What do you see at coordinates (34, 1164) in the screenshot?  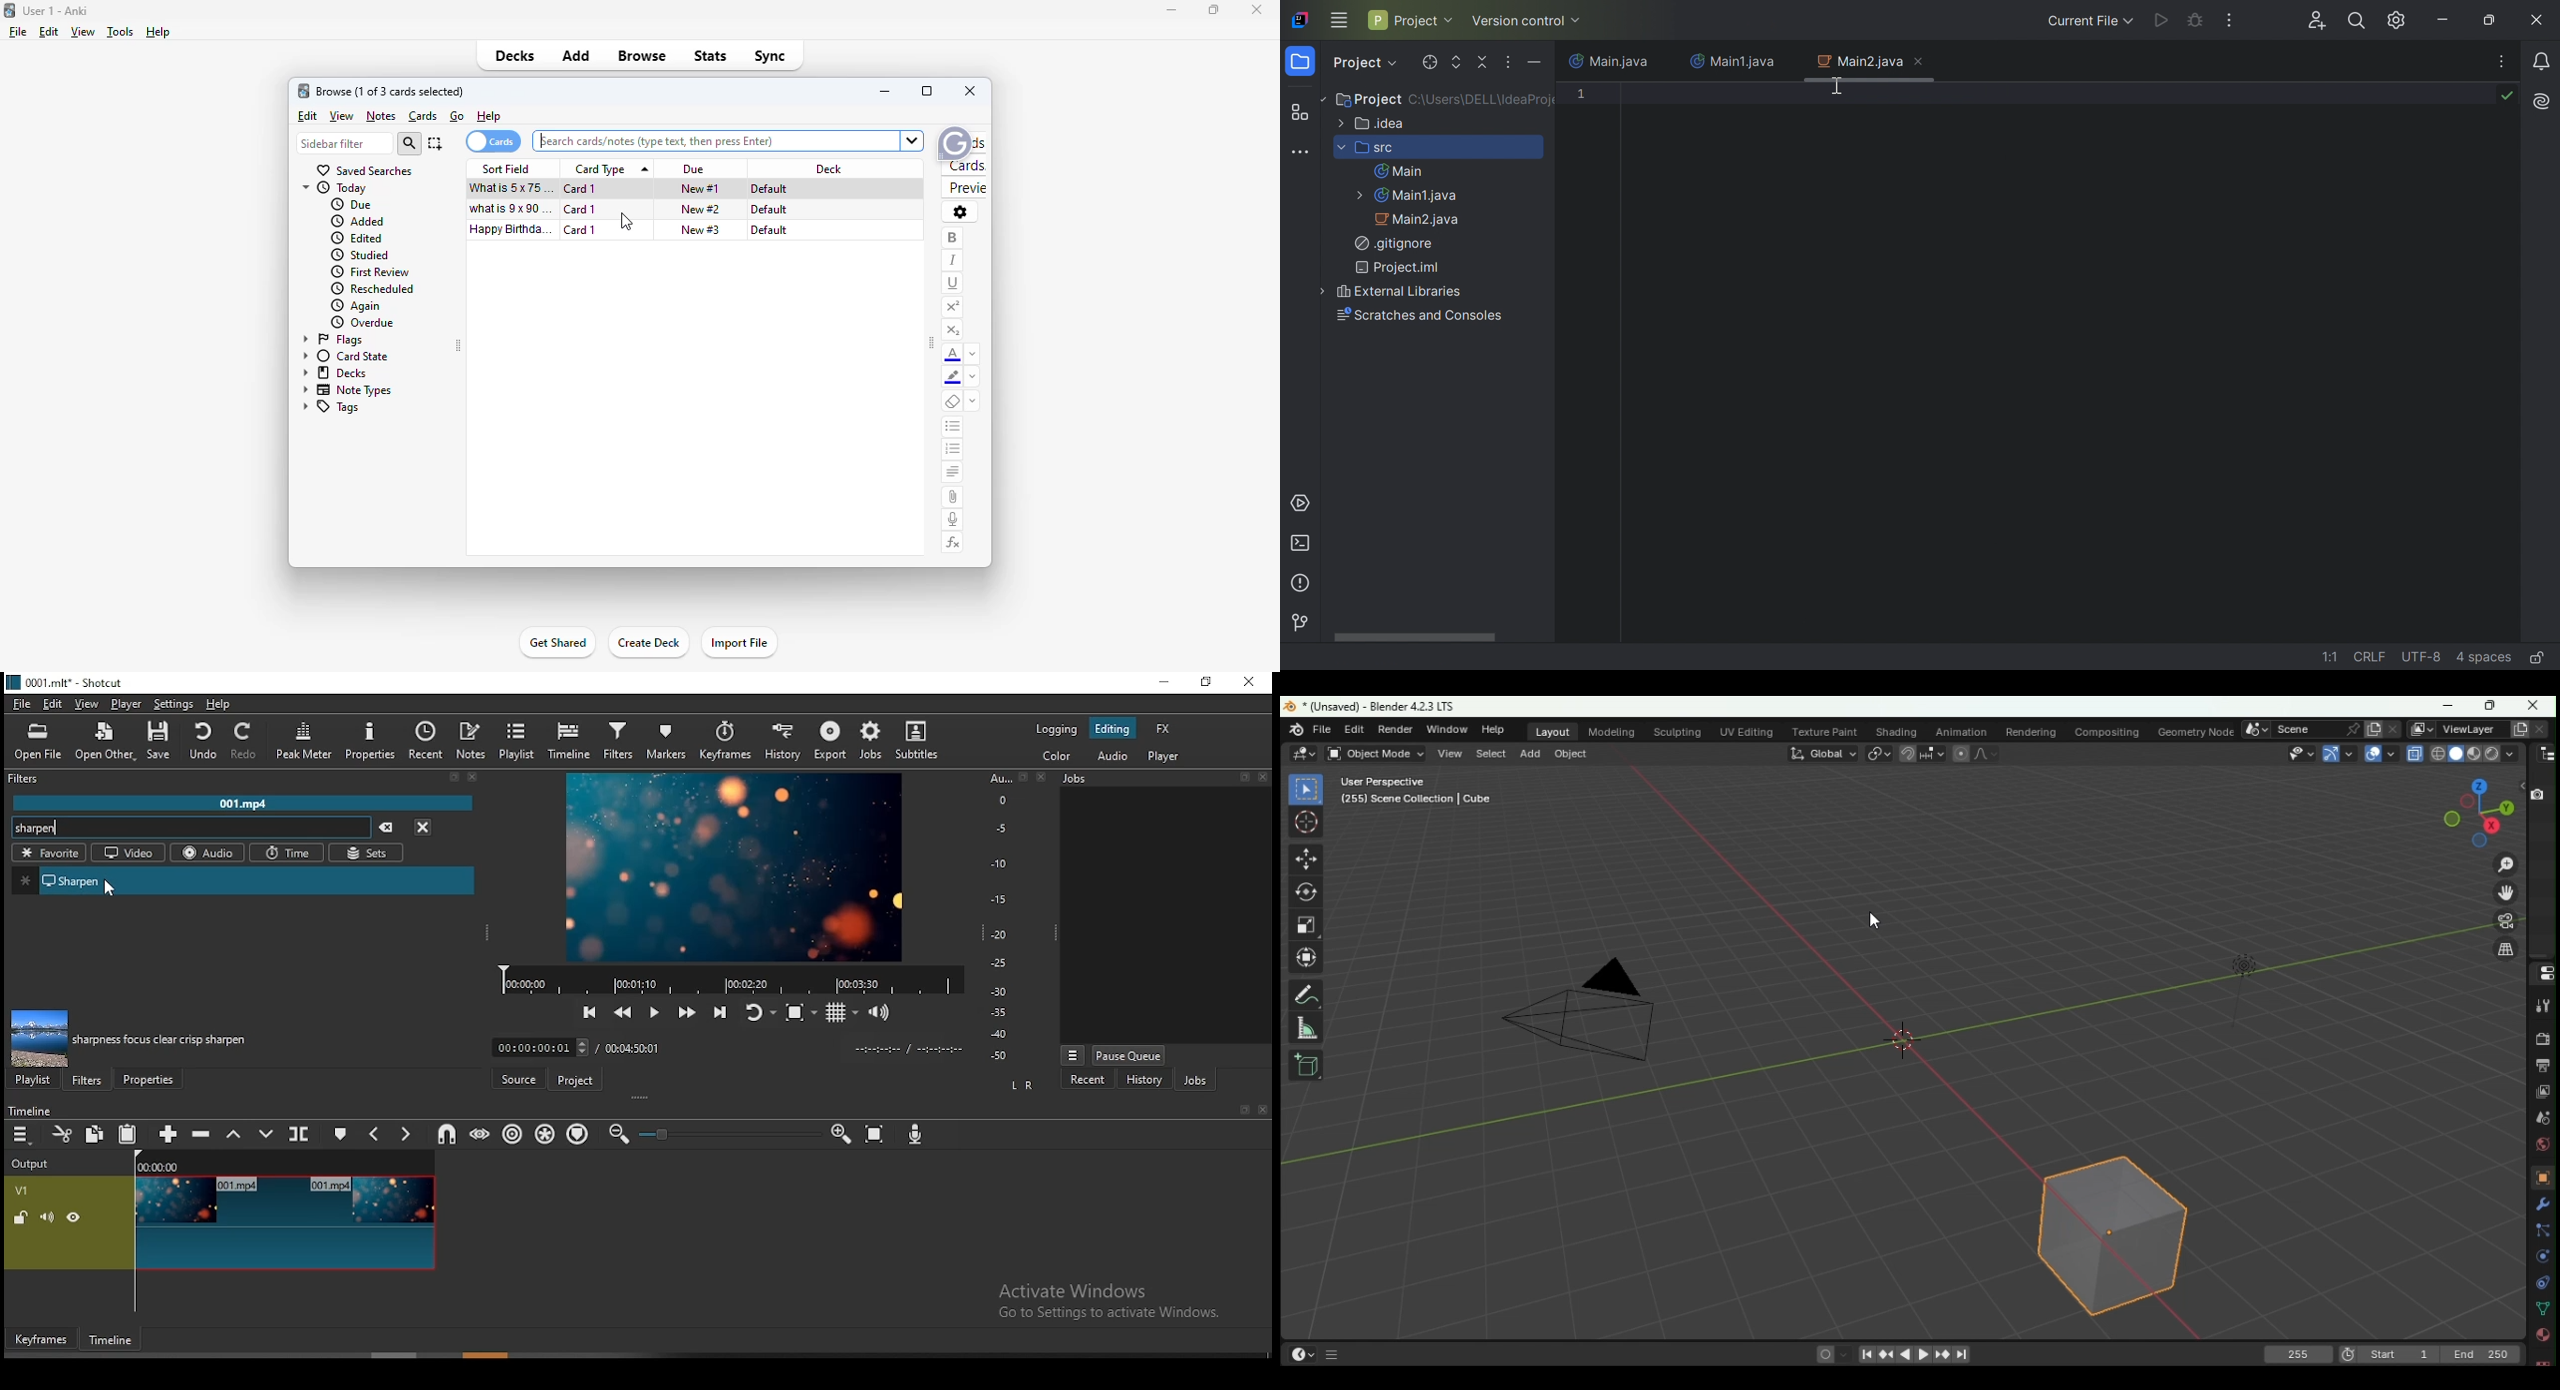 I see `Output` at bounding box center [34, 1164].